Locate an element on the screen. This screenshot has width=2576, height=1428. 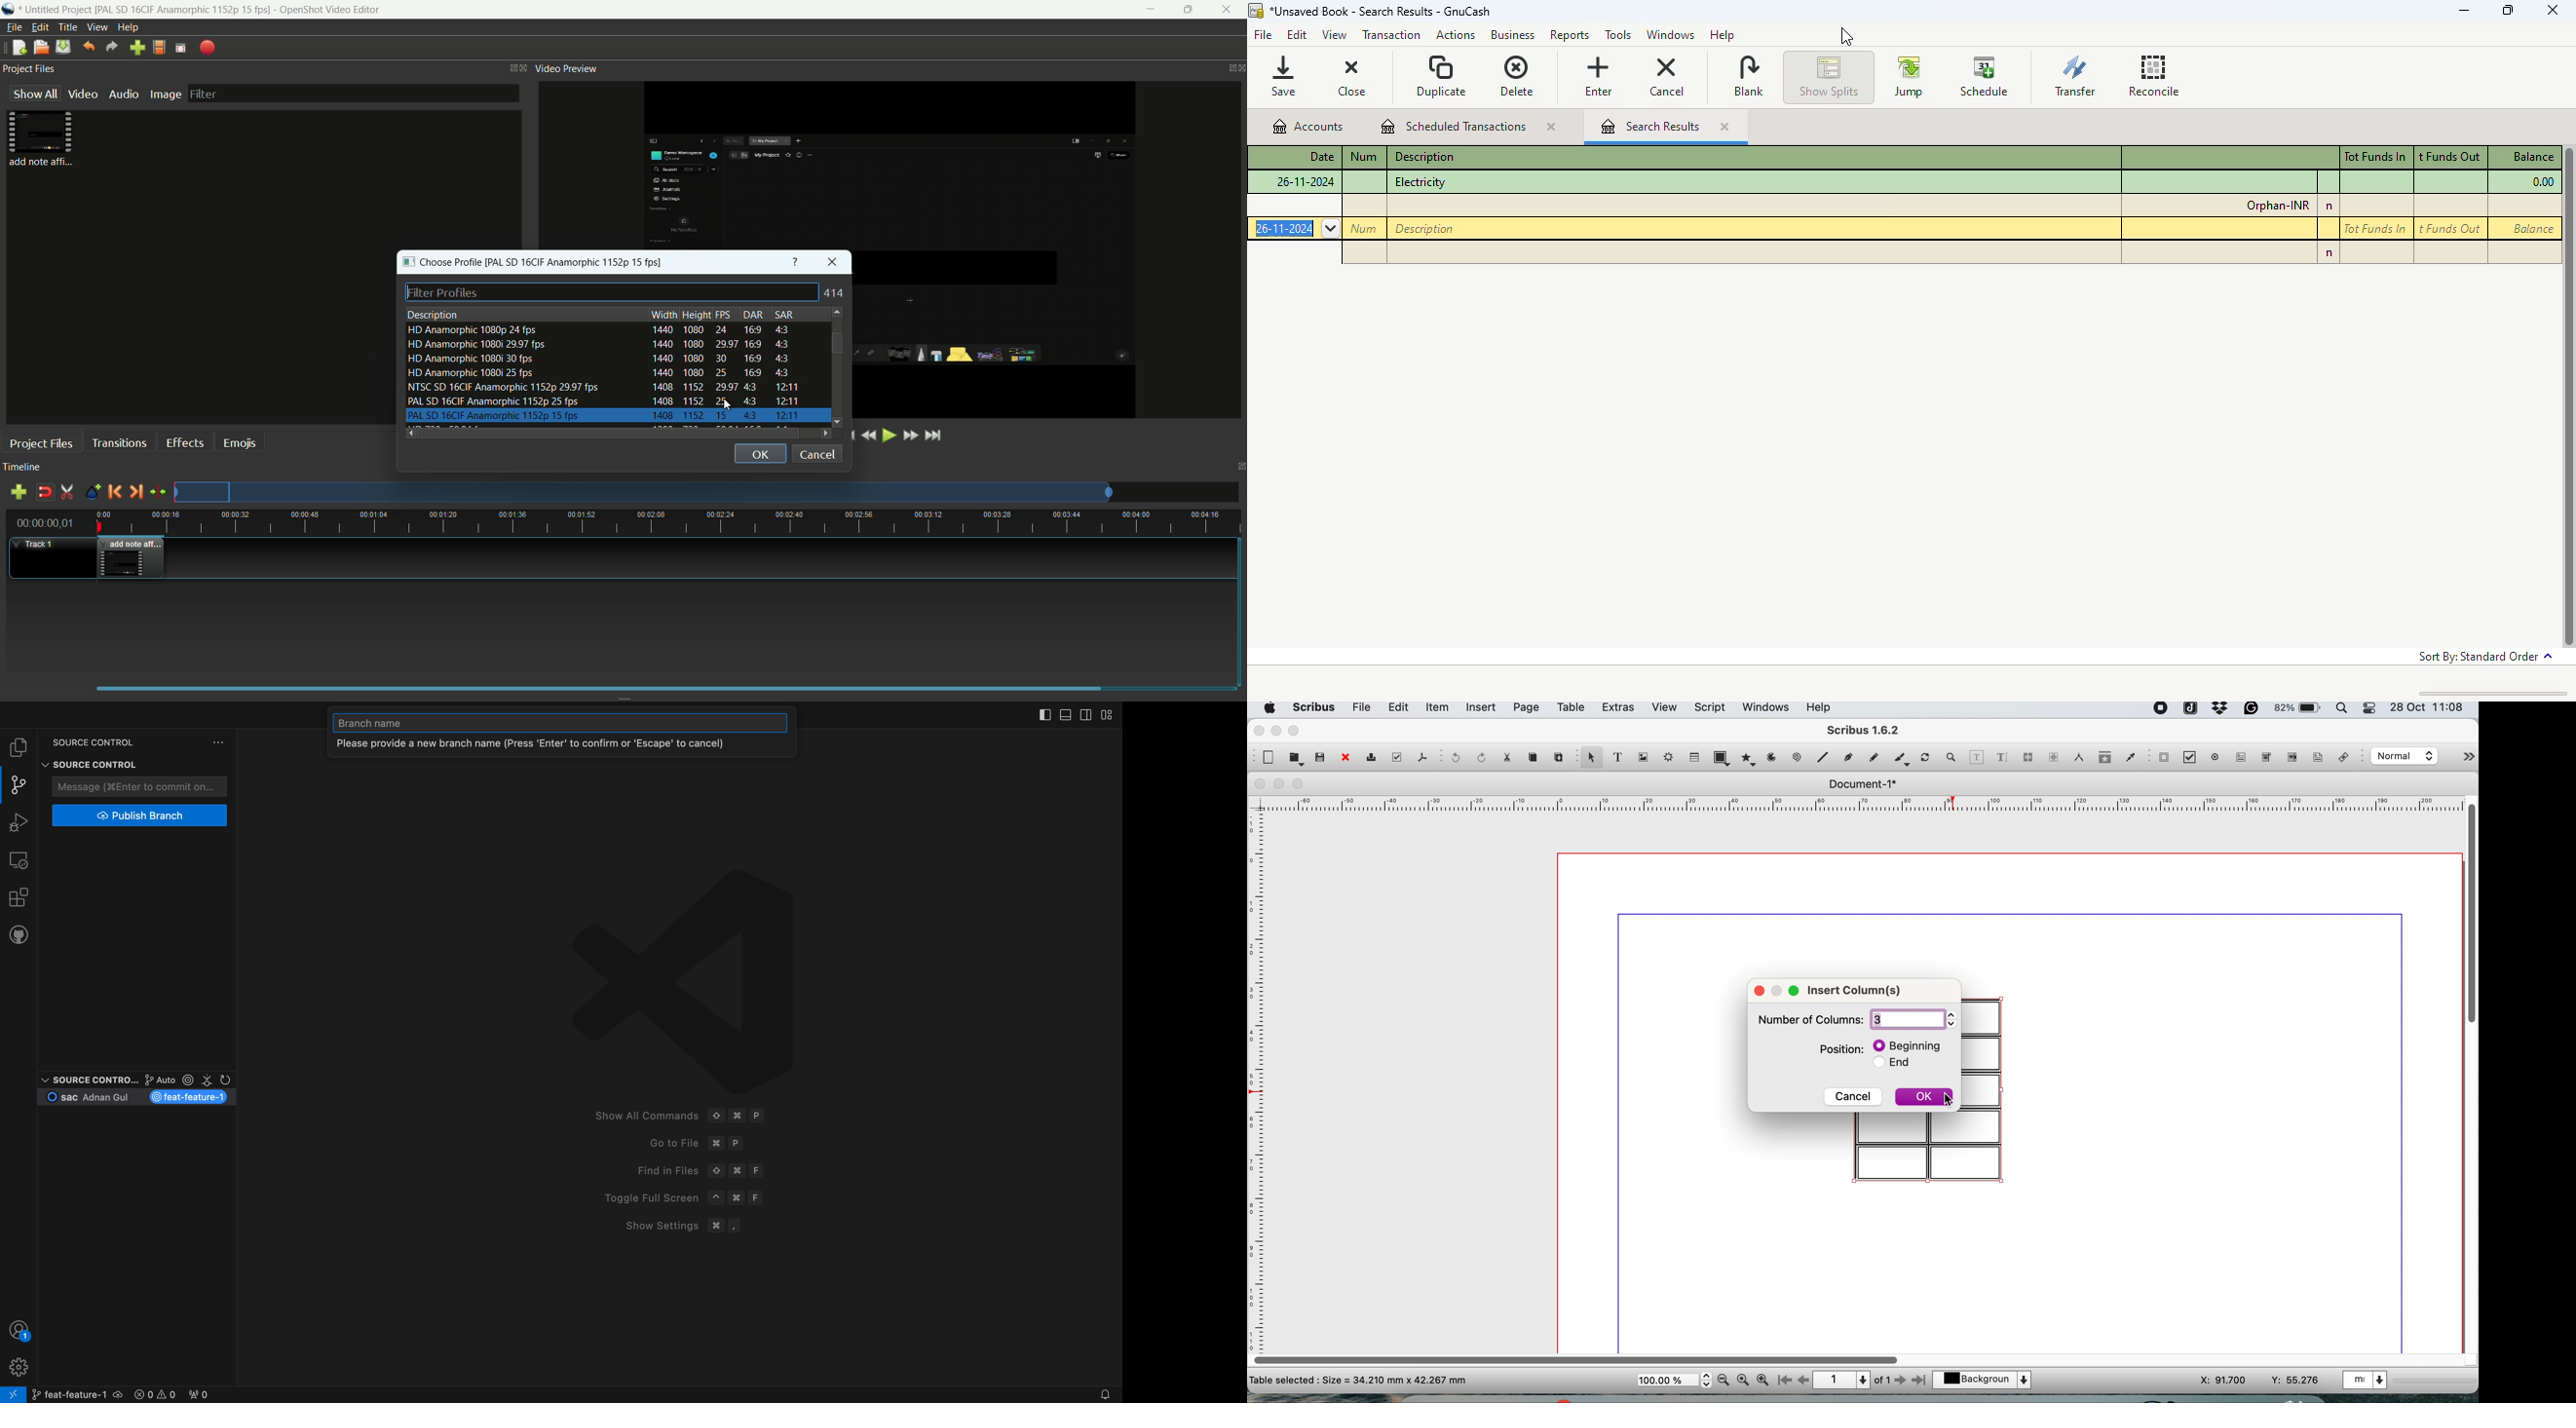
Number of columns is located at coordinates (1810, 1019).